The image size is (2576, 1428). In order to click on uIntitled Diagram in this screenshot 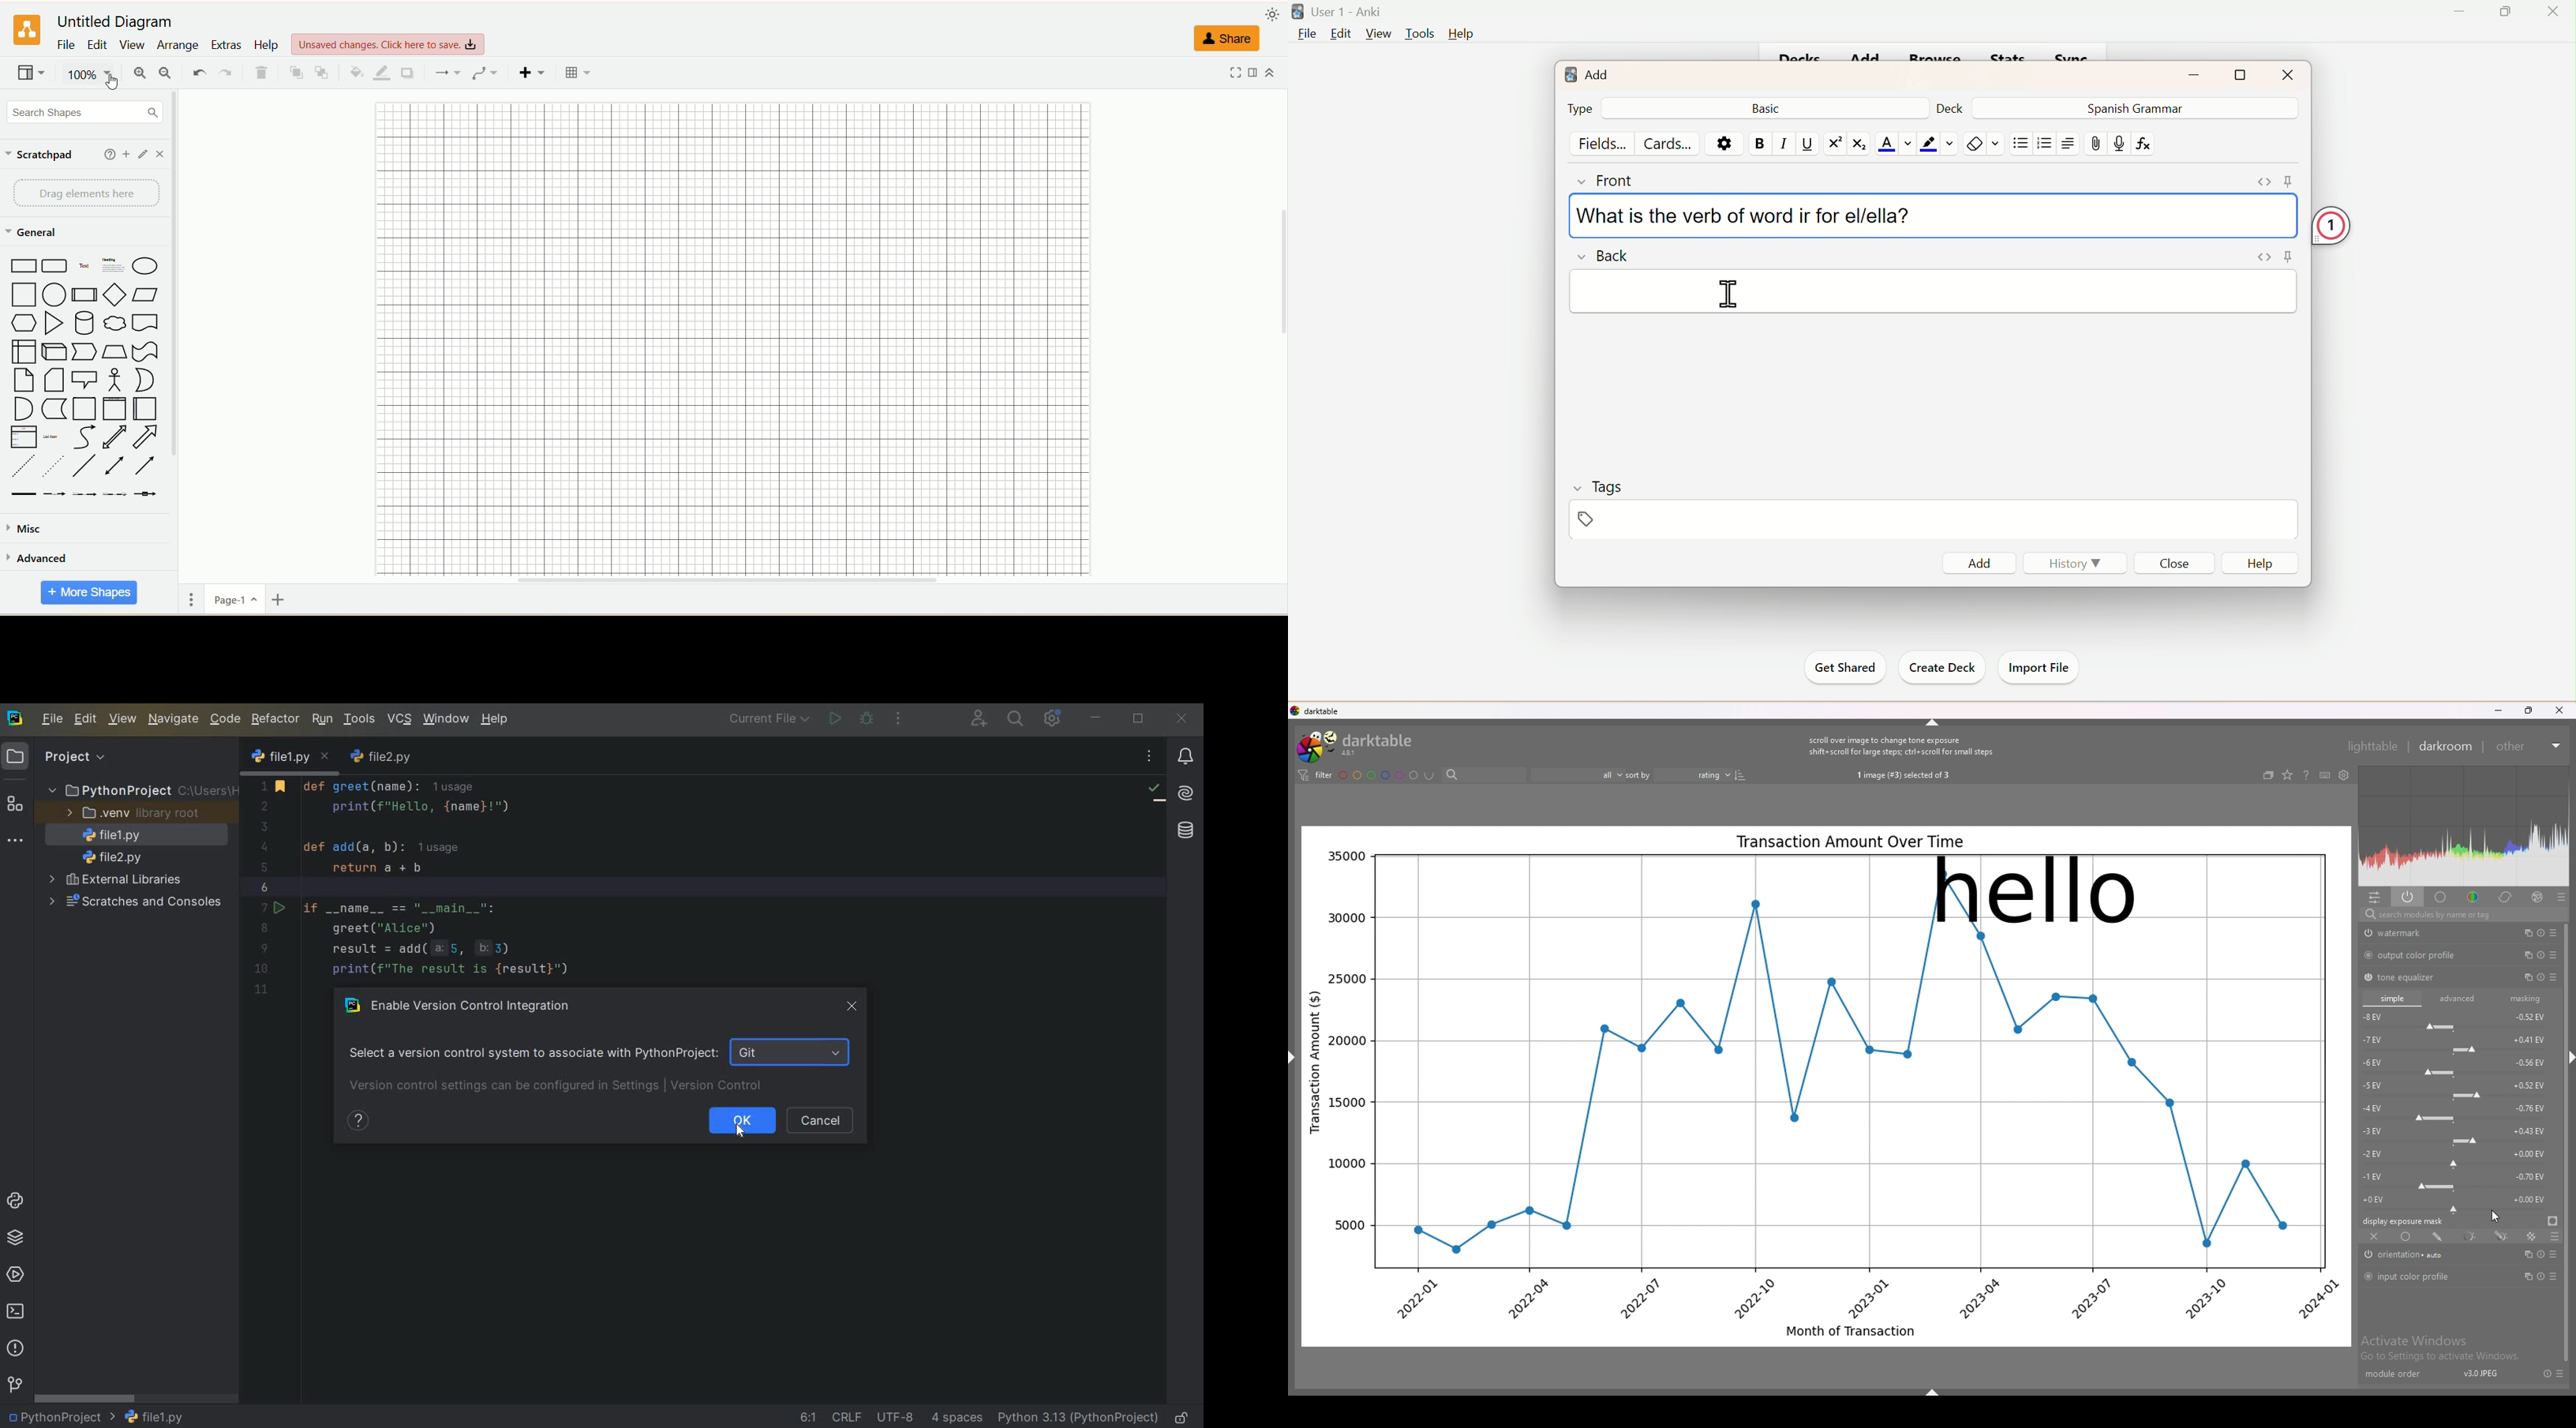, I will do `click(115, 19)`.